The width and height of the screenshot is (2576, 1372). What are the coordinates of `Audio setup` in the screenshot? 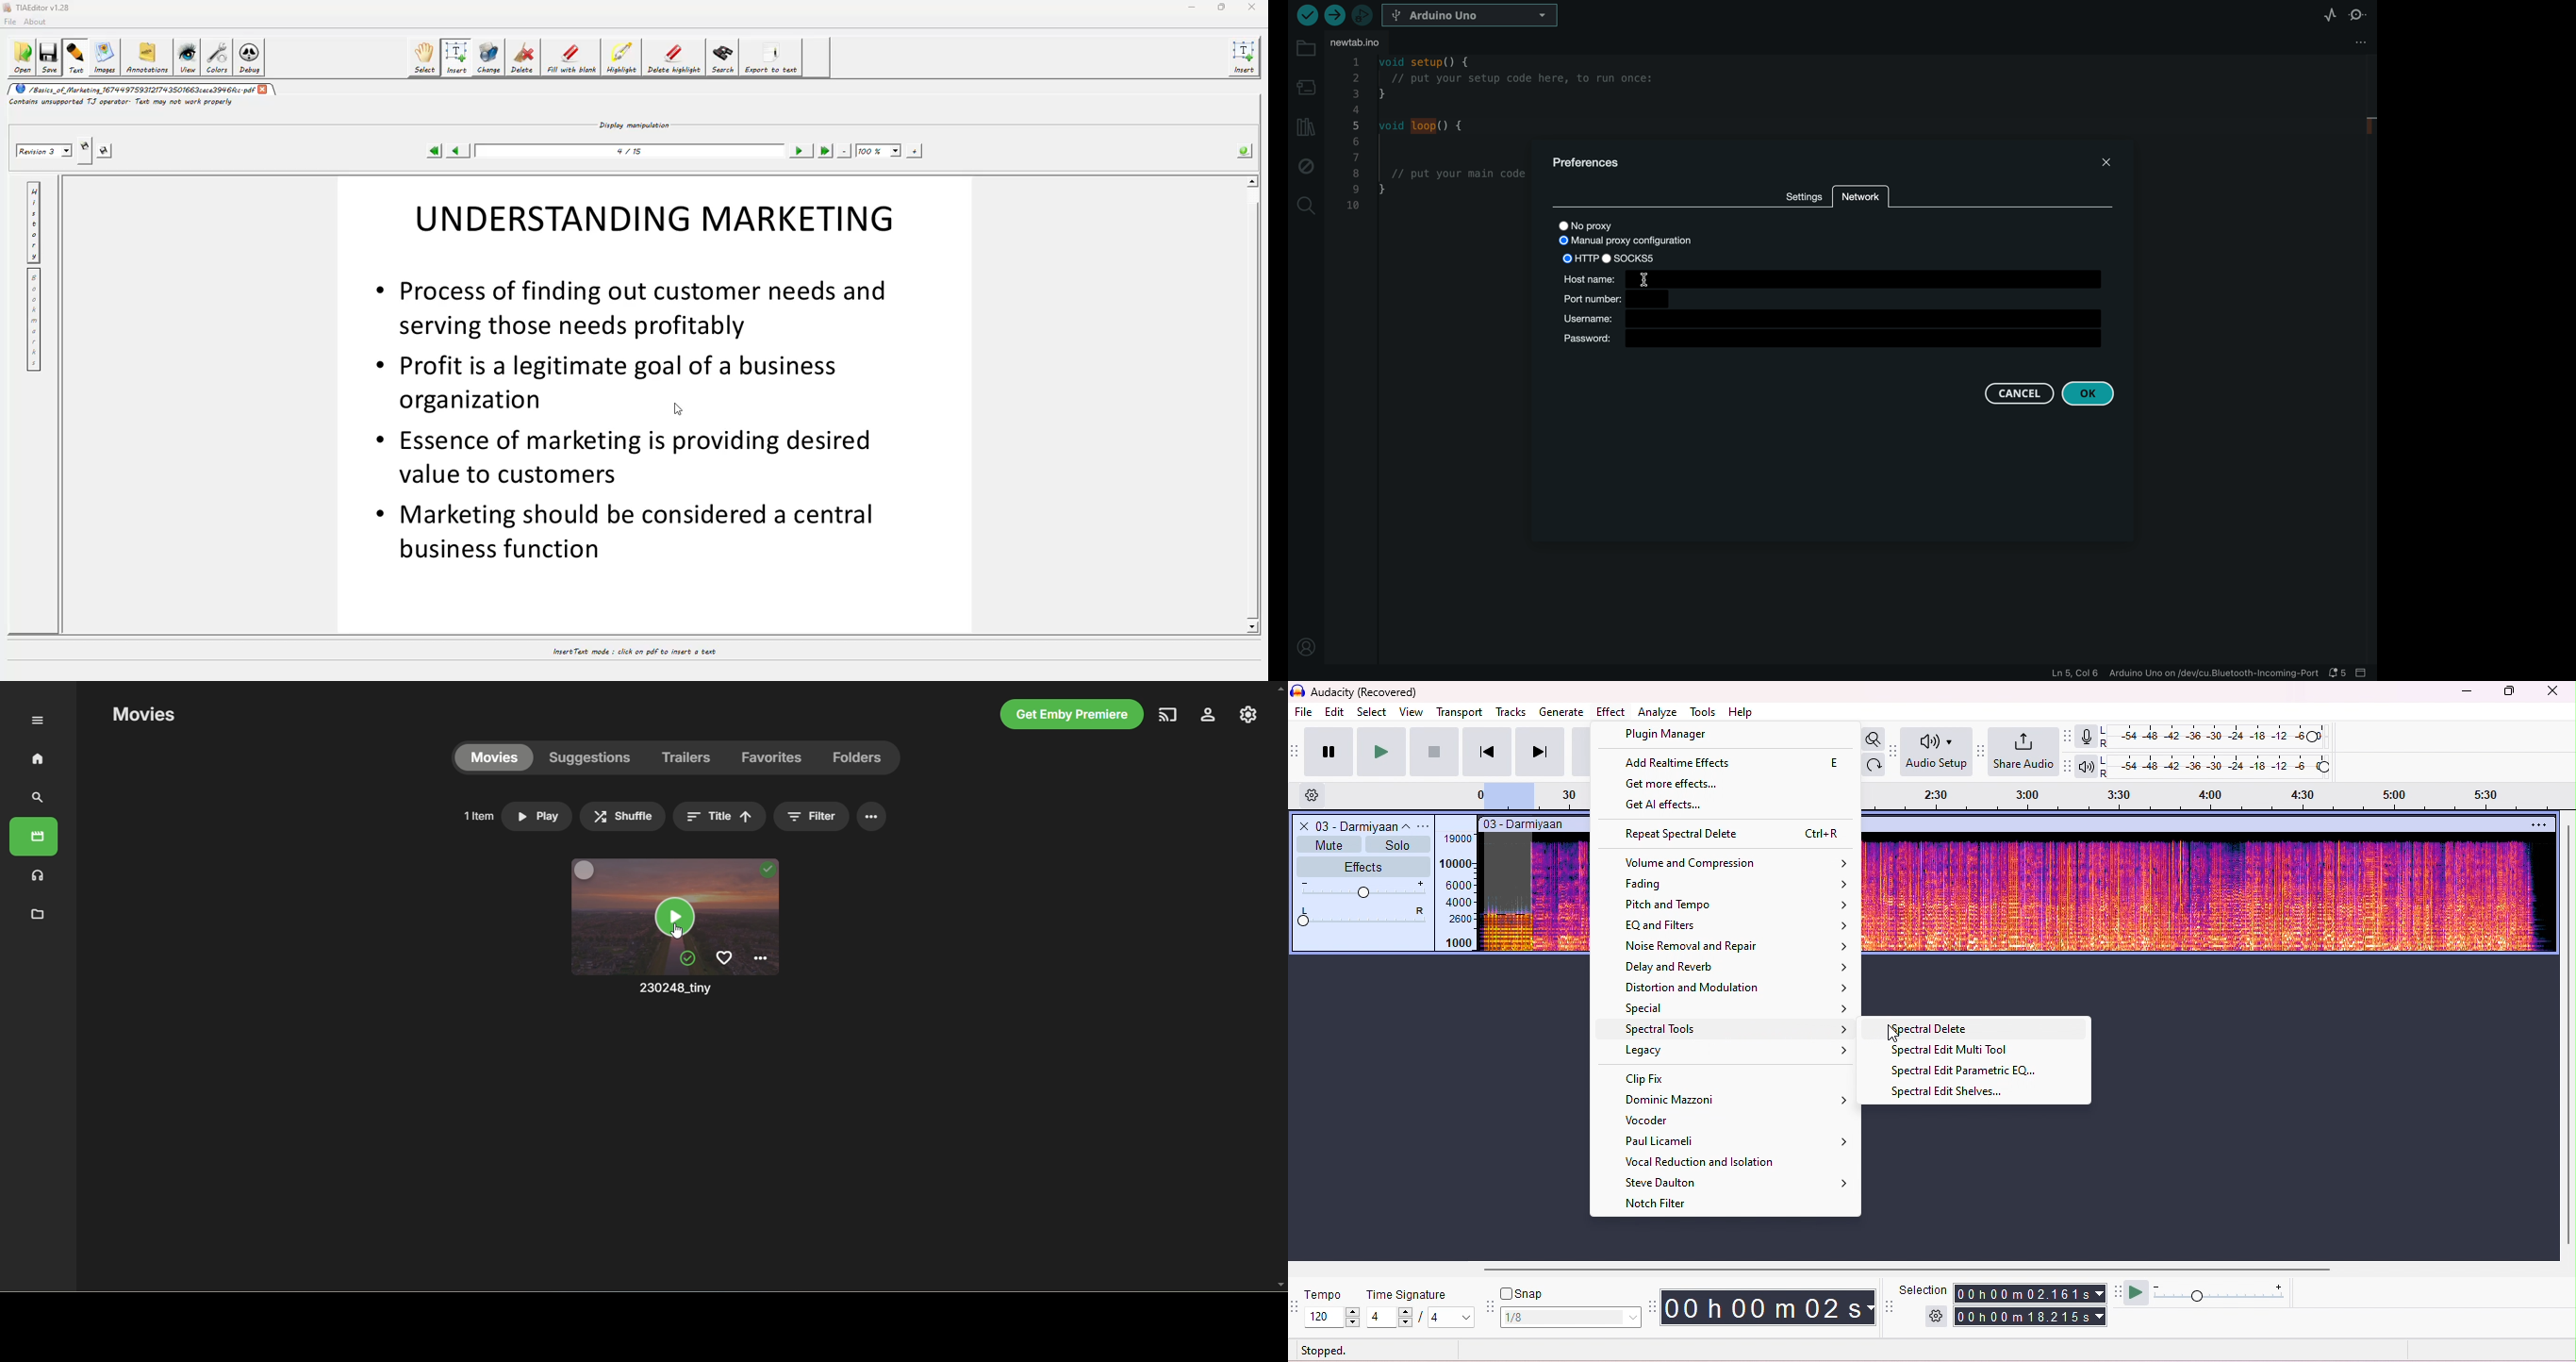 It's located at (1936, 752).